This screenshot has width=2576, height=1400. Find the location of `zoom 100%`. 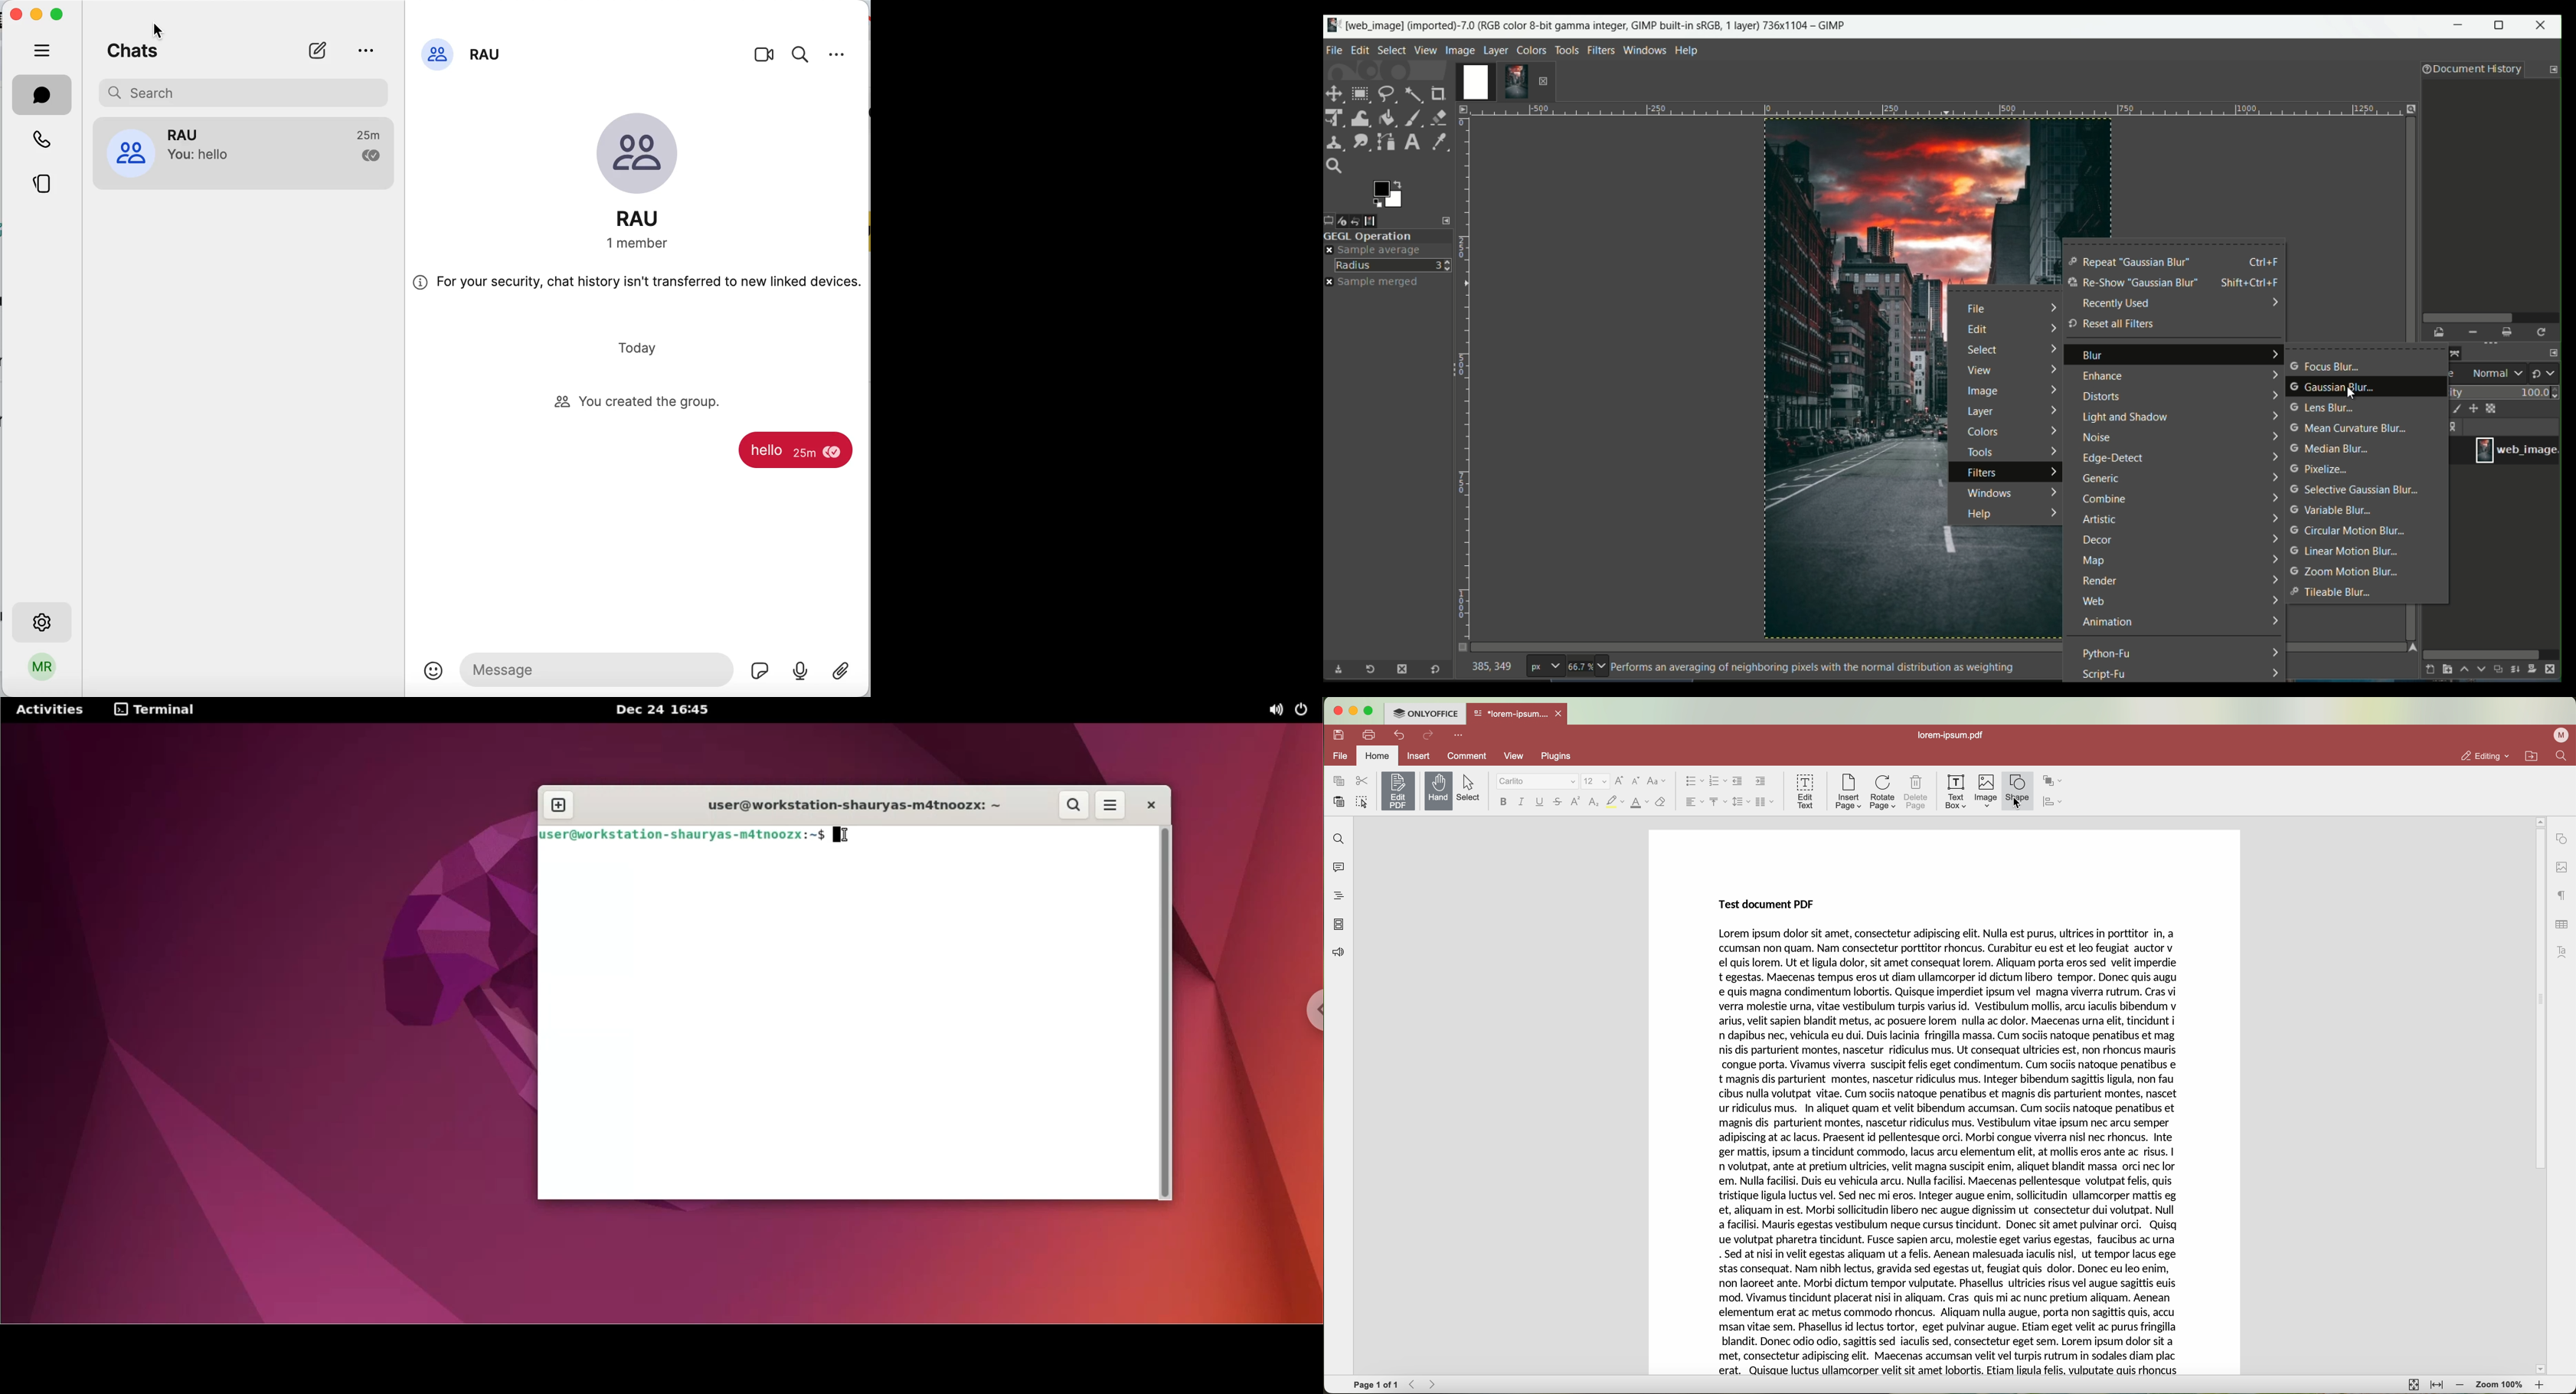

zoom 100% is located at coordinates (2500, 1385).